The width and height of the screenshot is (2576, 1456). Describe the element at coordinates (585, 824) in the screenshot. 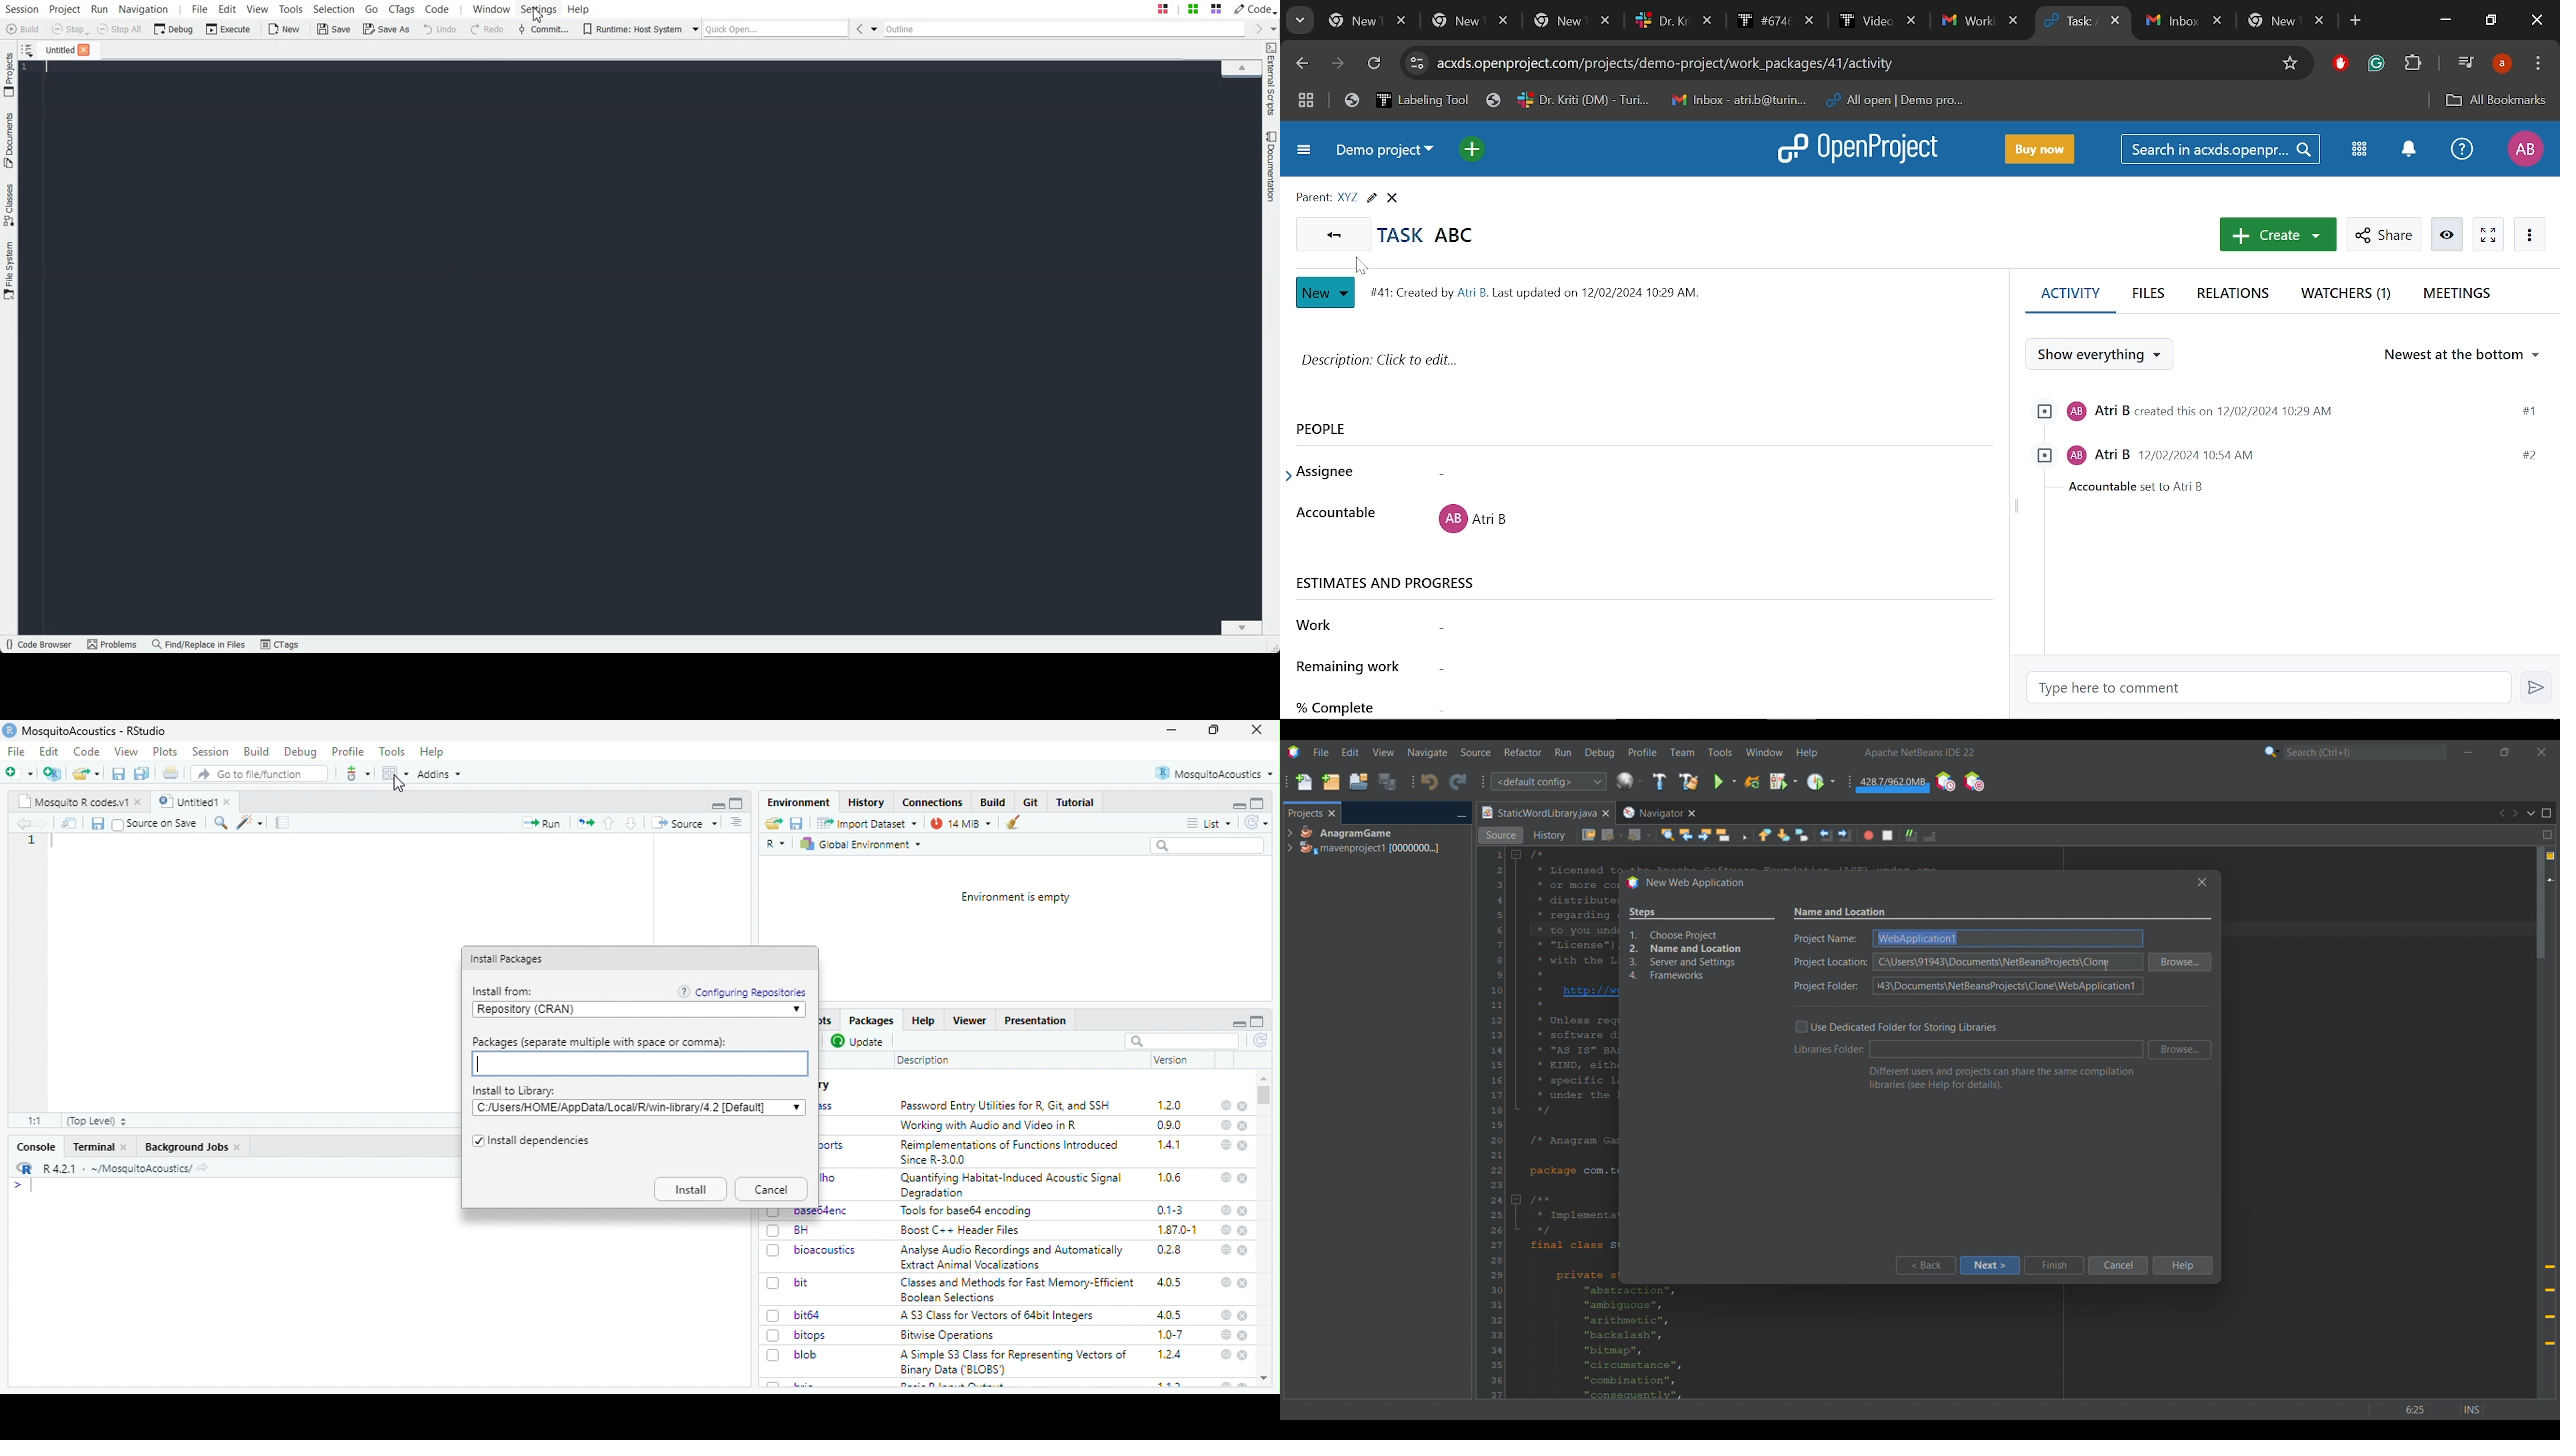

I see `icon` at that location.